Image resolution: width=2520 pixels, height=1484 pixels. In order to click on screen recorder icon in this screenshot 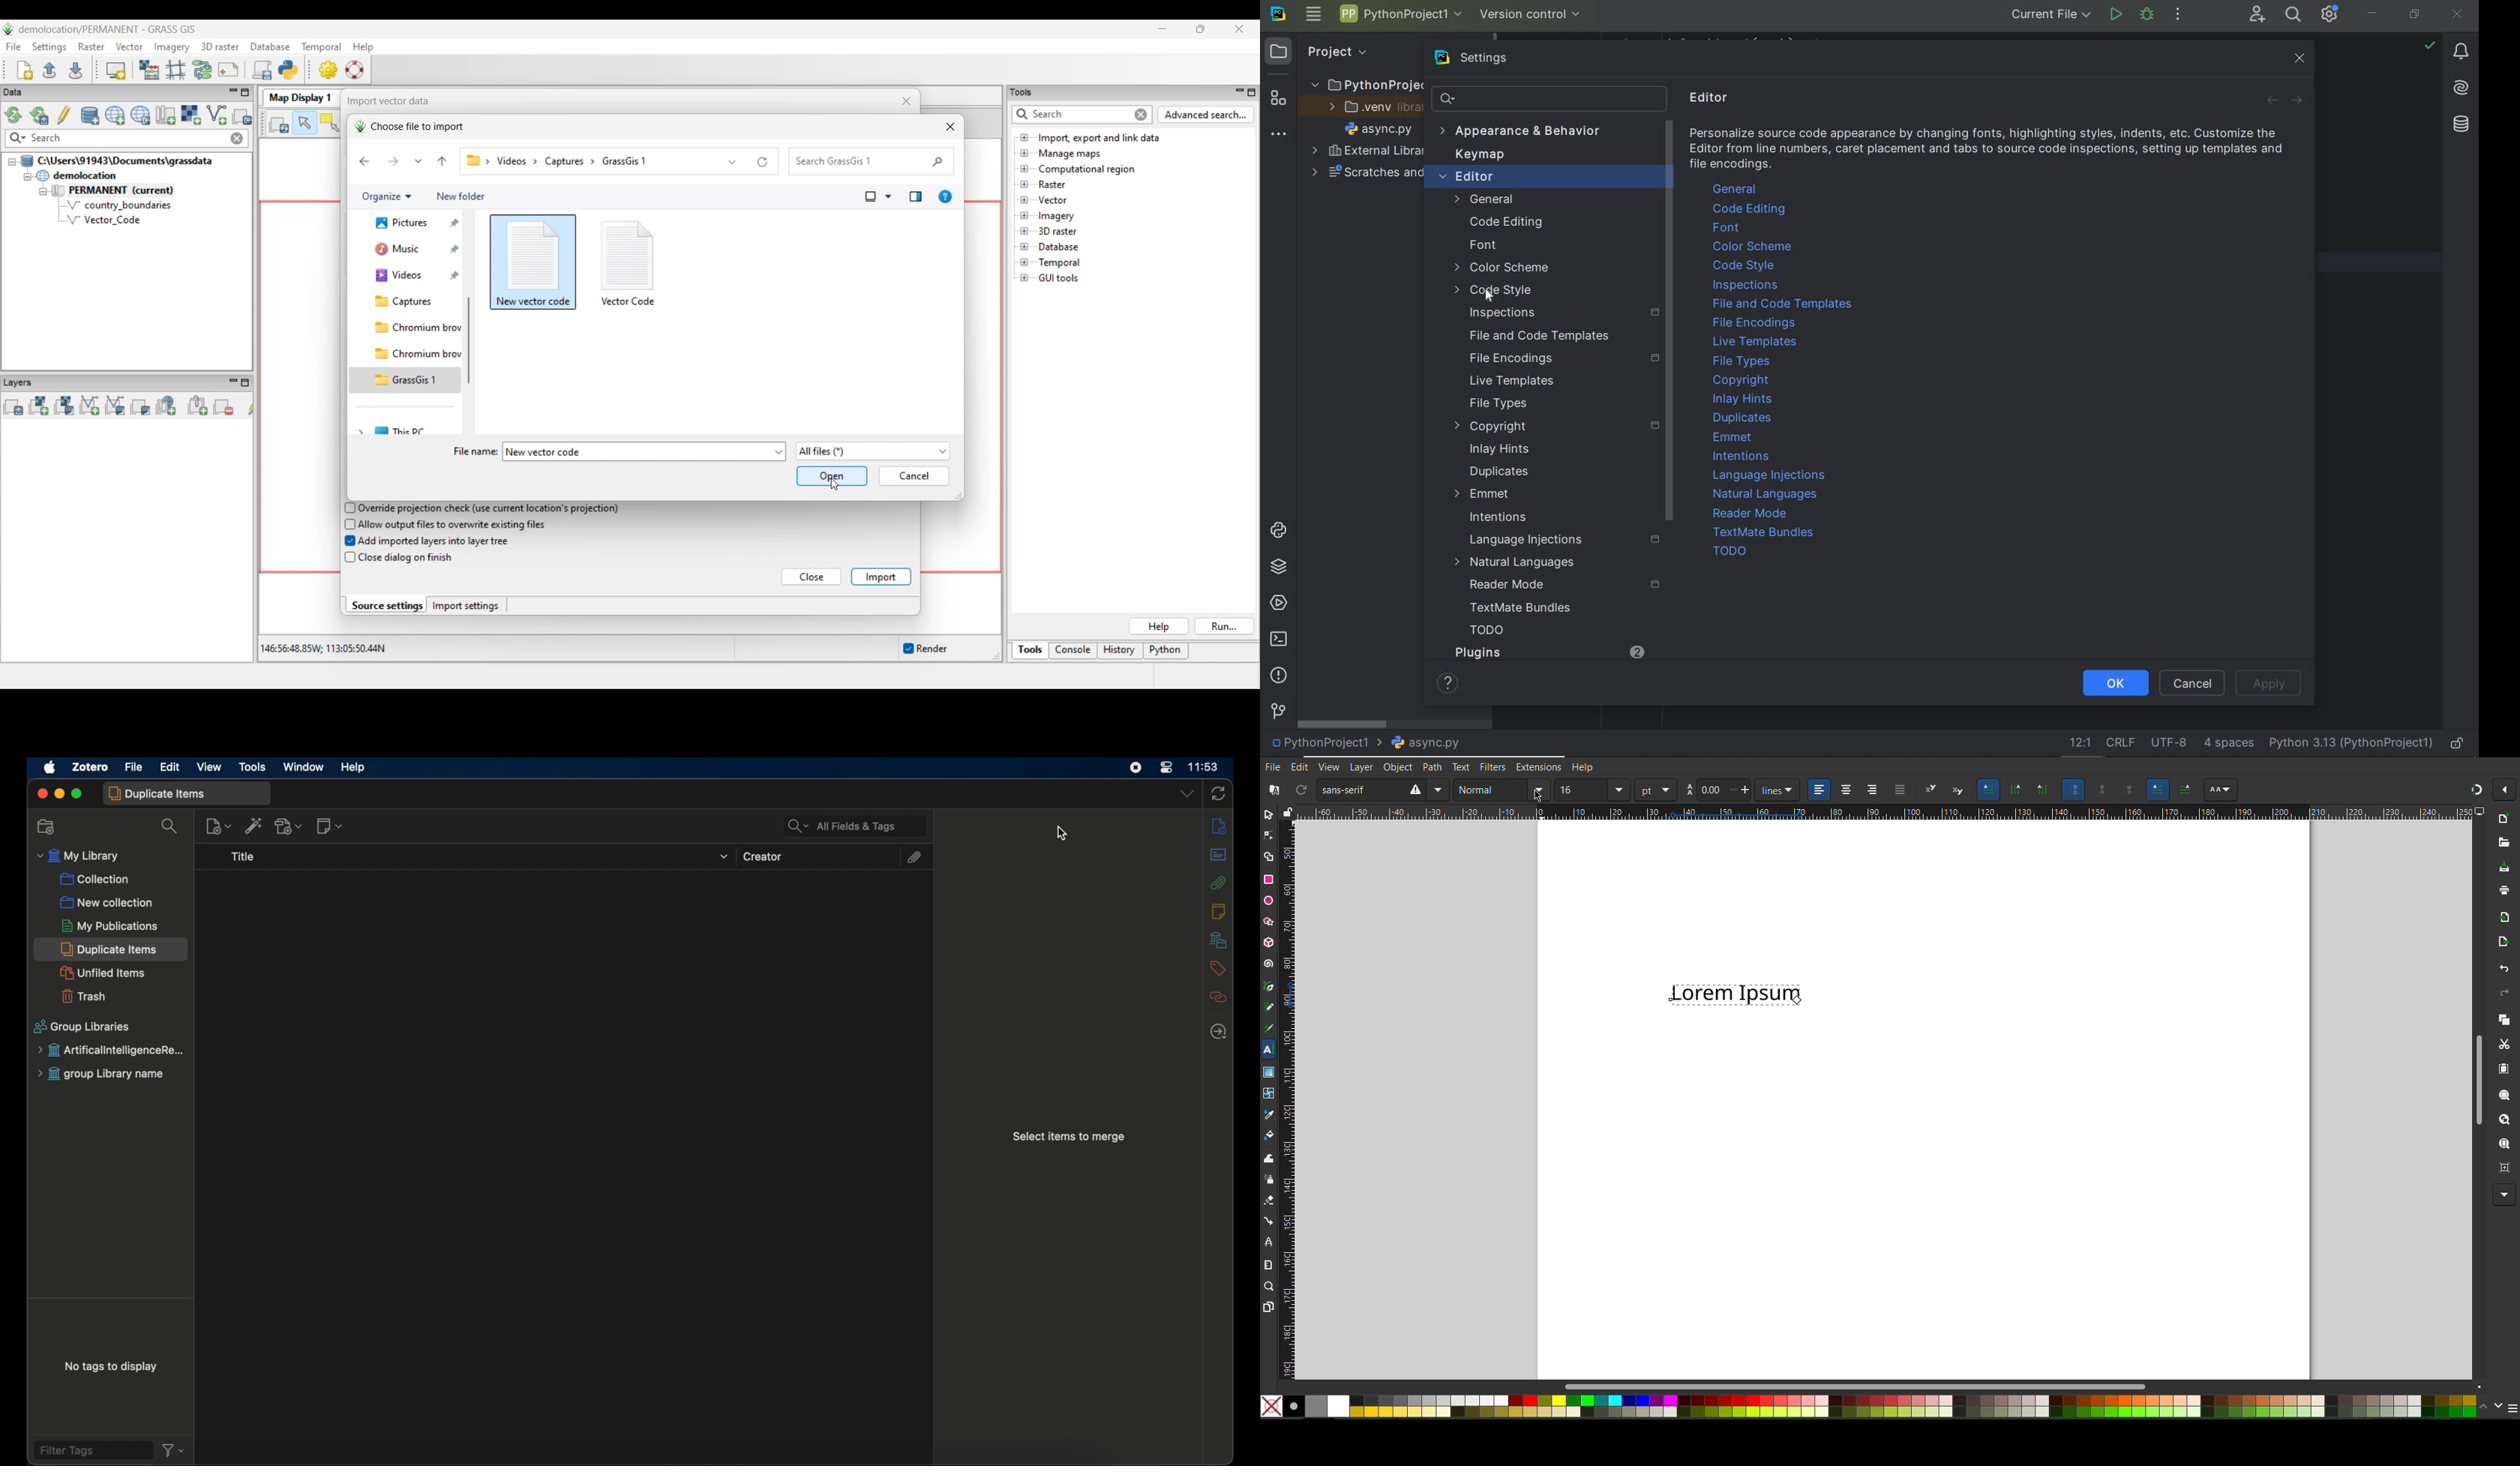, I will do `click(1133, 767)`.